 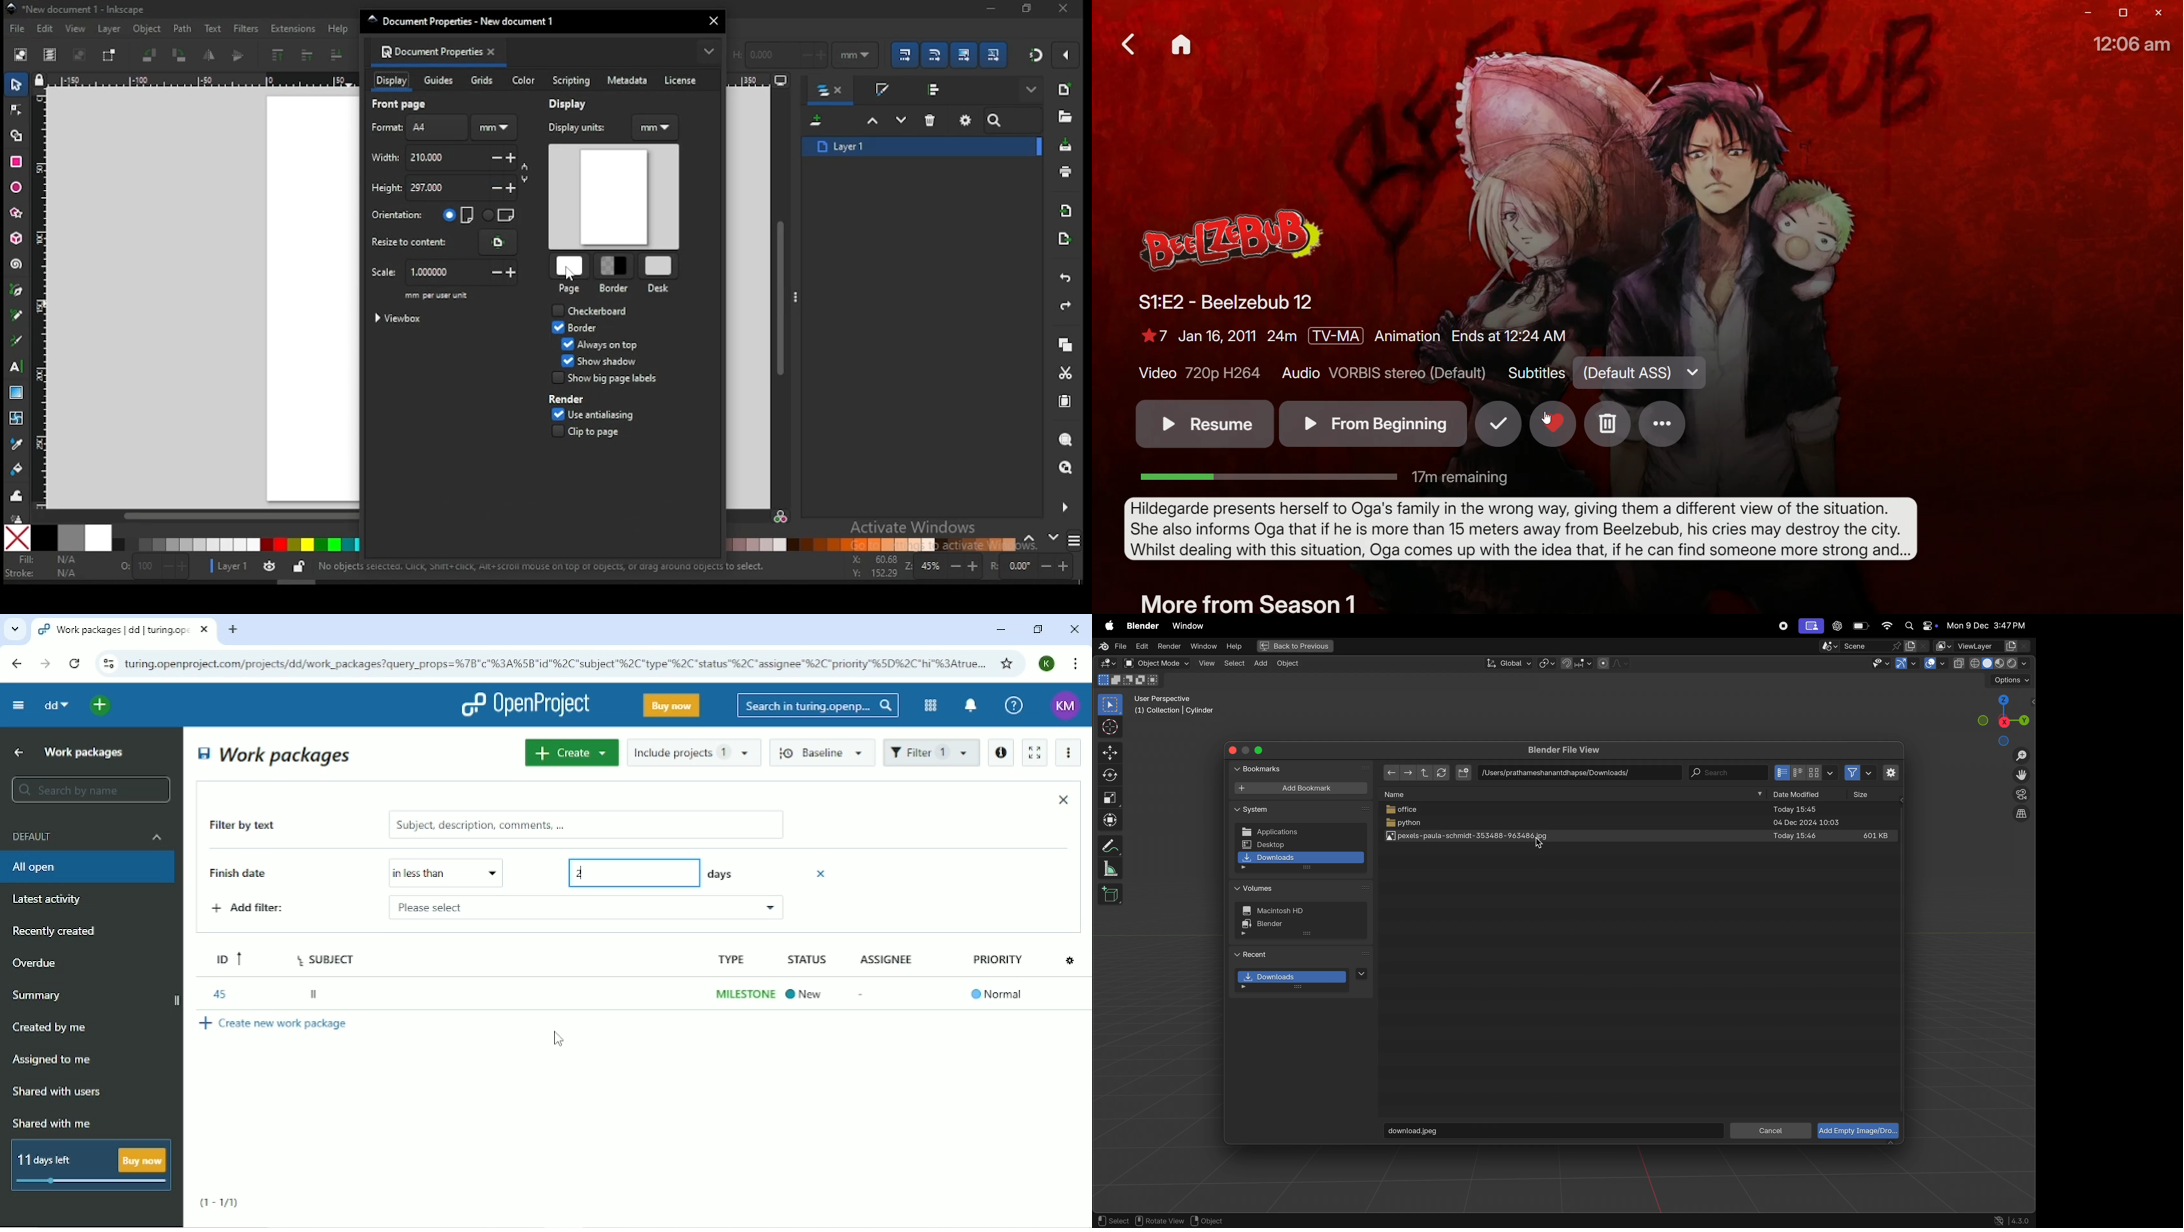 I want to click on lower selection one step, so click(x=901, y=120).